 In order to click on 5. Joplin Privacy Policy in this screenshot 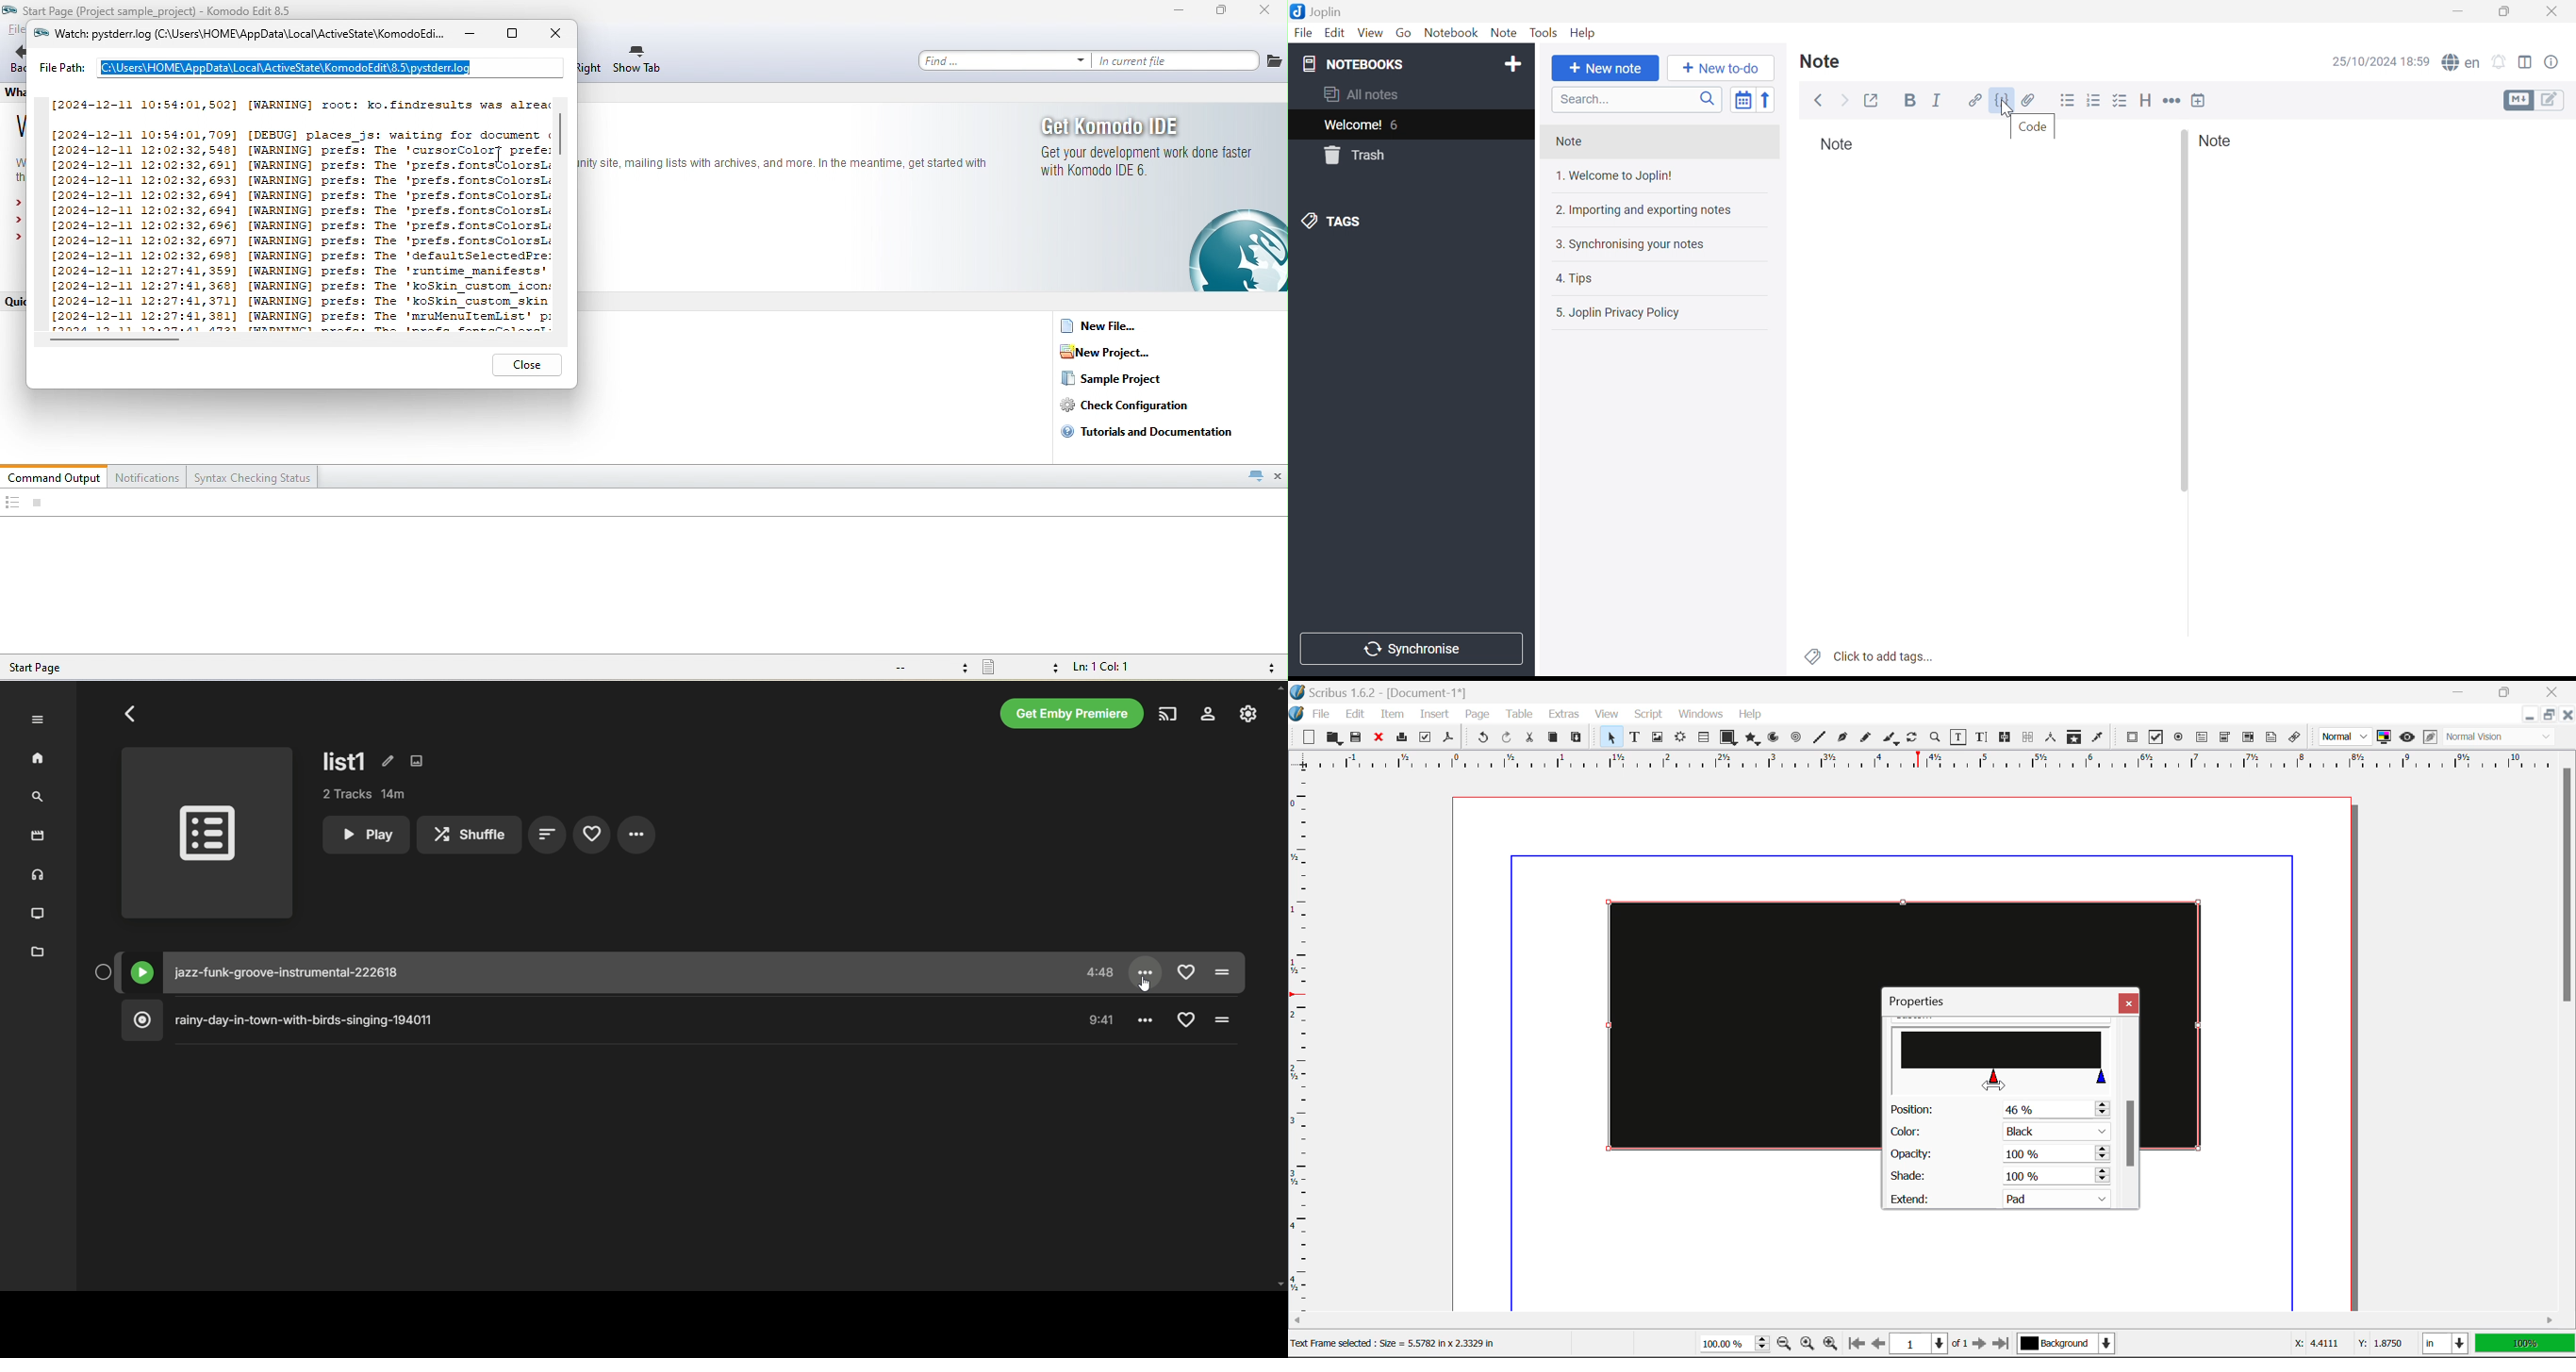, I will do `click(1616, 313)`.